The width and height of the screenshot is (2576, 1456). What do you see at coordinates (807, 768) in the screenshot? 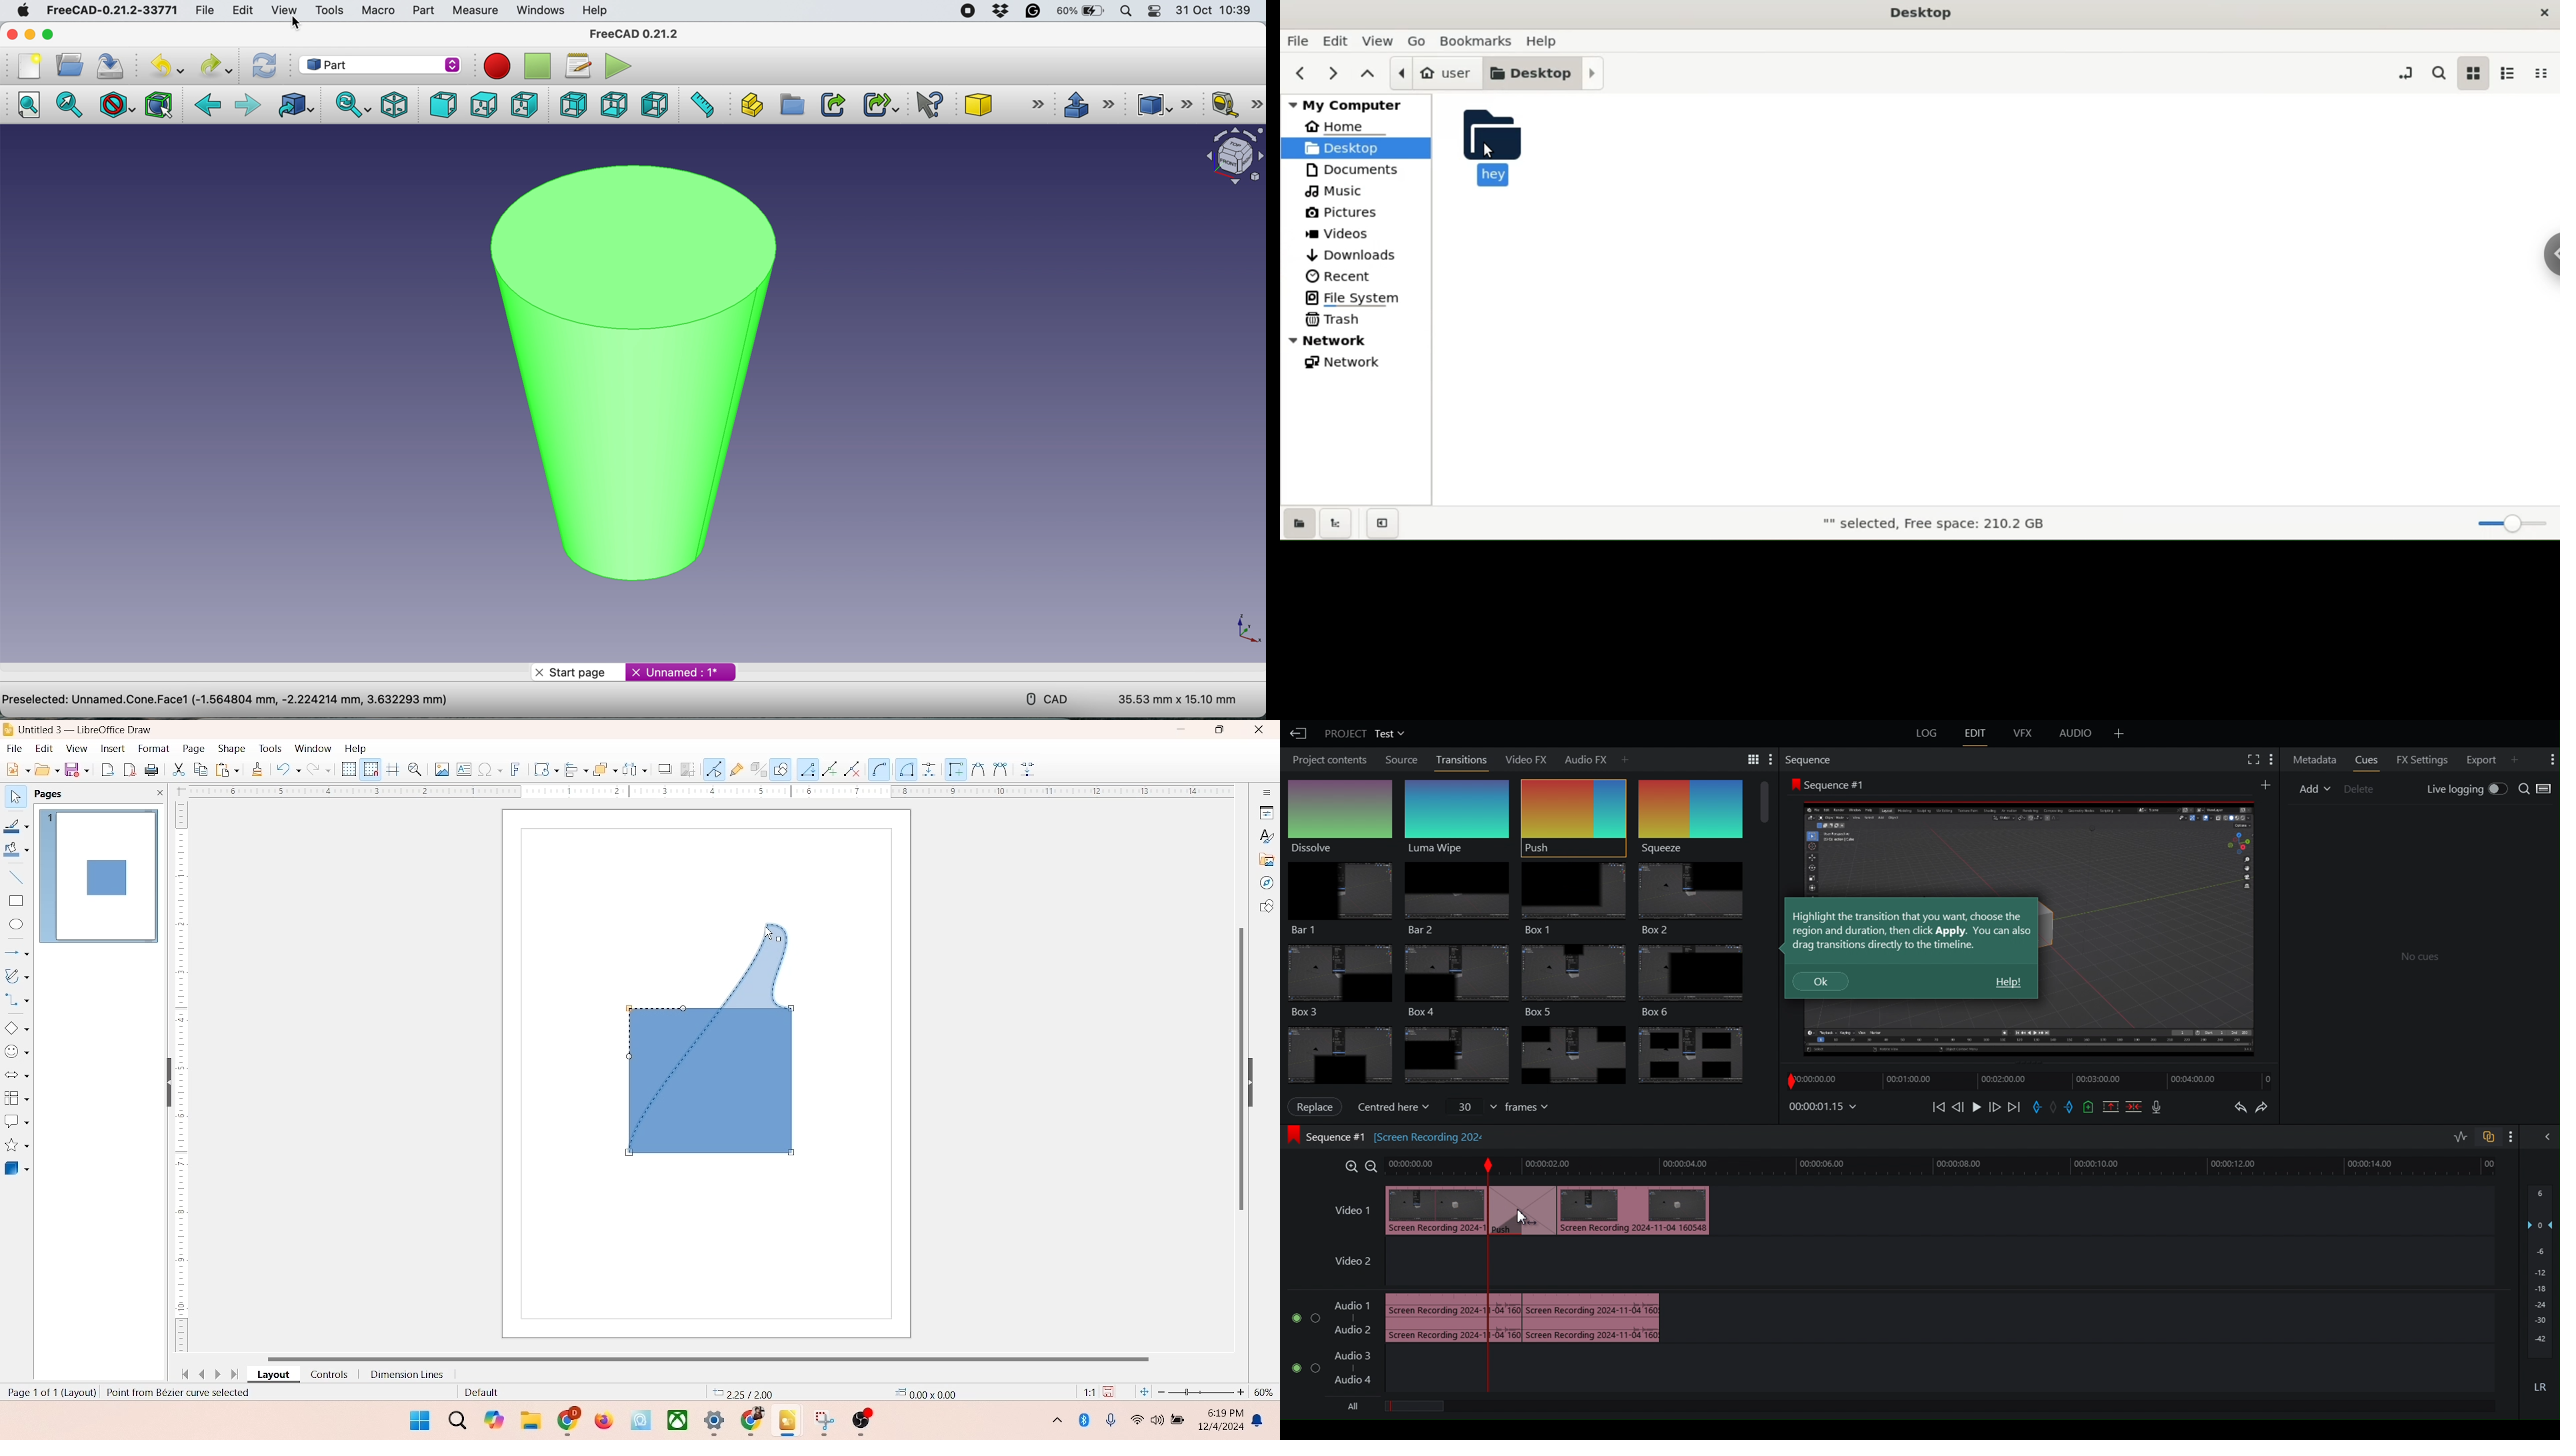
I see `Line tool` at bounding box center [807, 768].